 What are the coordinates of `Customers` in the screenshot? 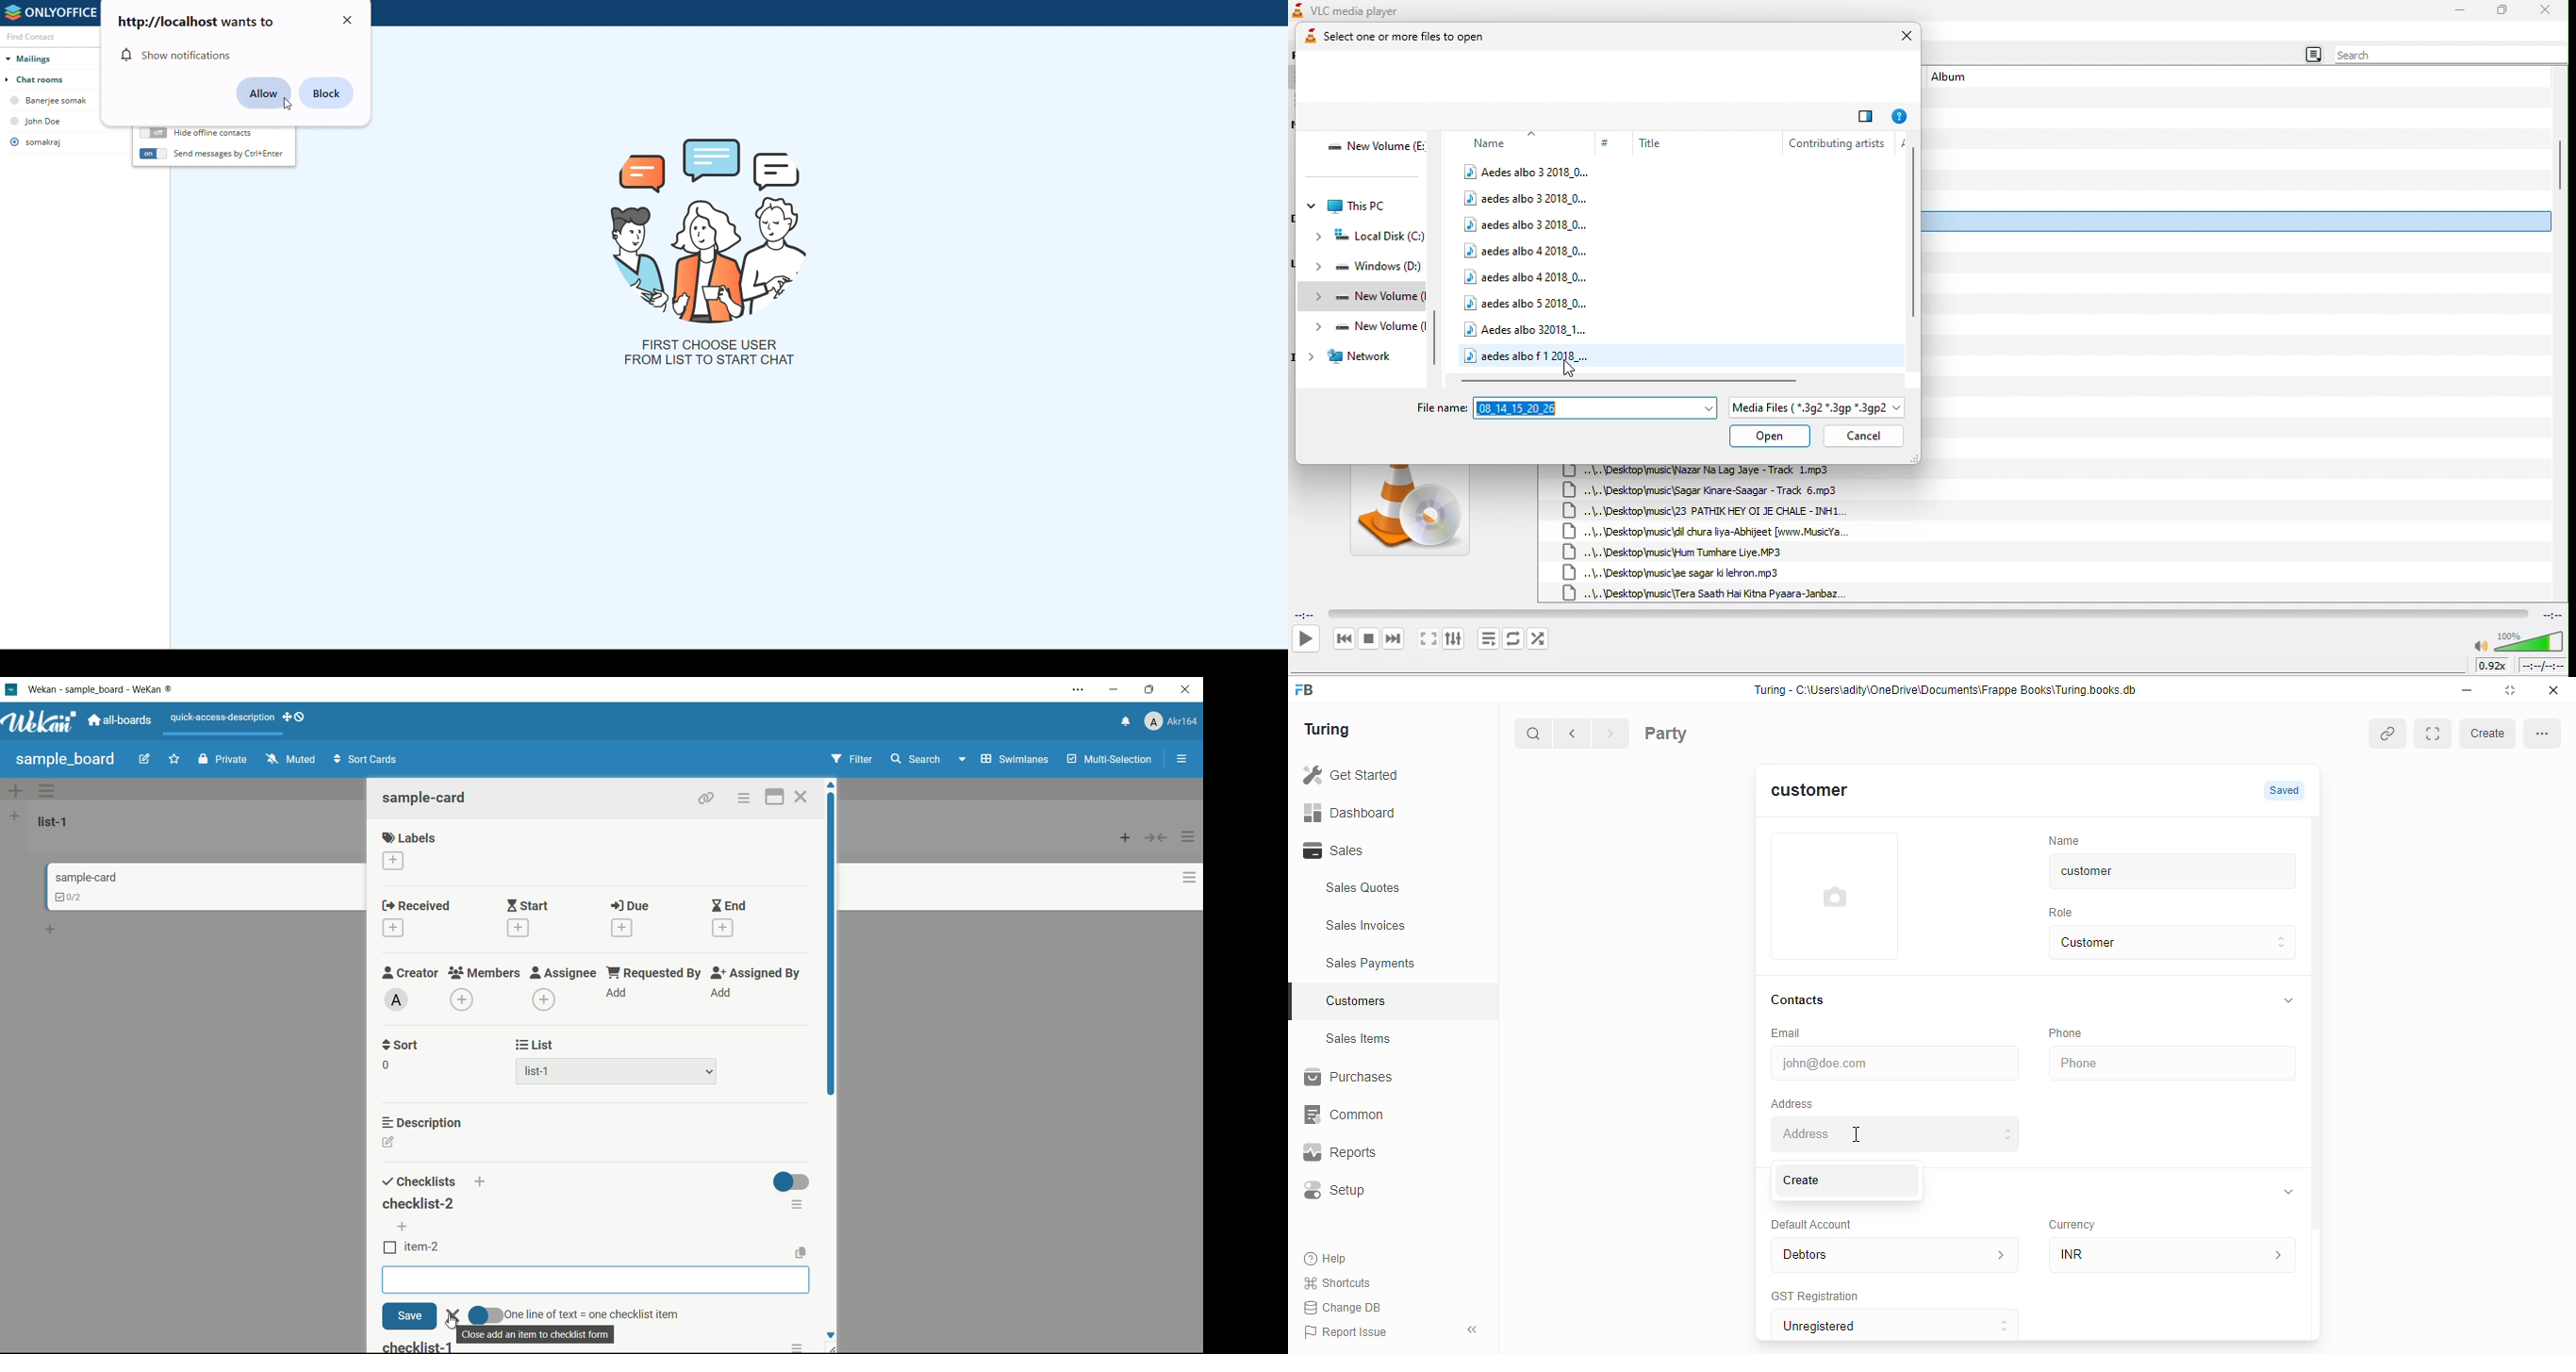 It's located at (1404, 999).